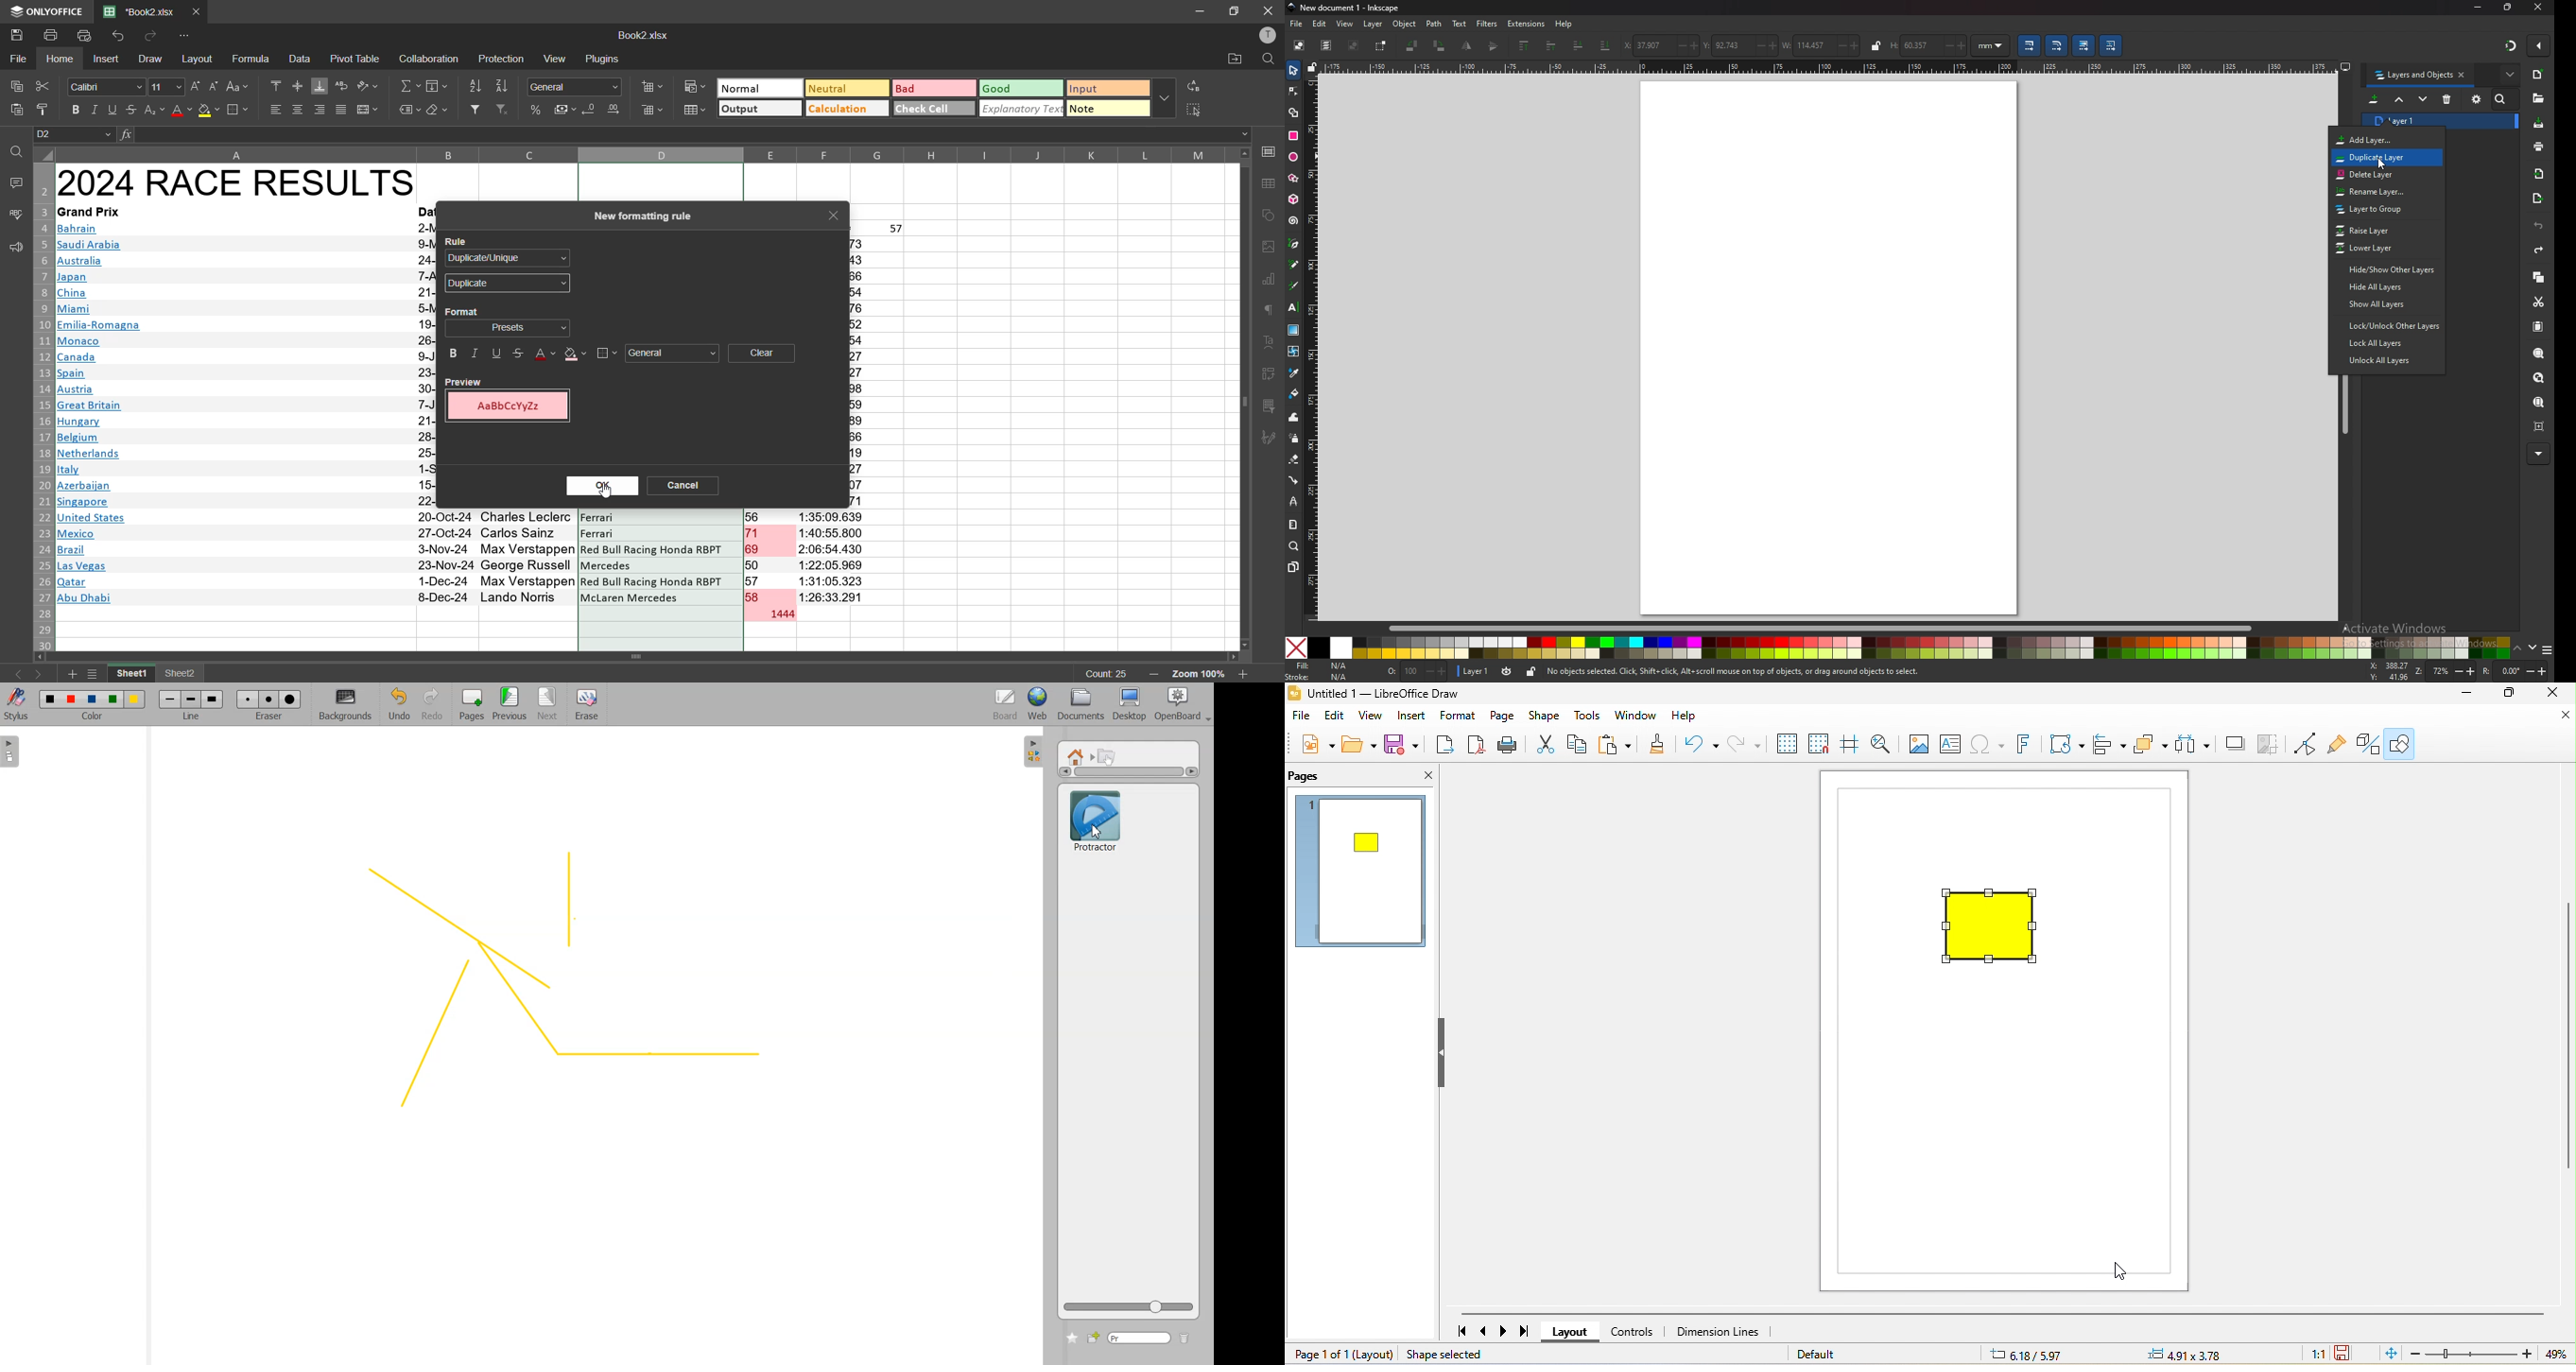  Describe the element at coordinates (458, 240) in the screenshot. I see `rule` at that location.